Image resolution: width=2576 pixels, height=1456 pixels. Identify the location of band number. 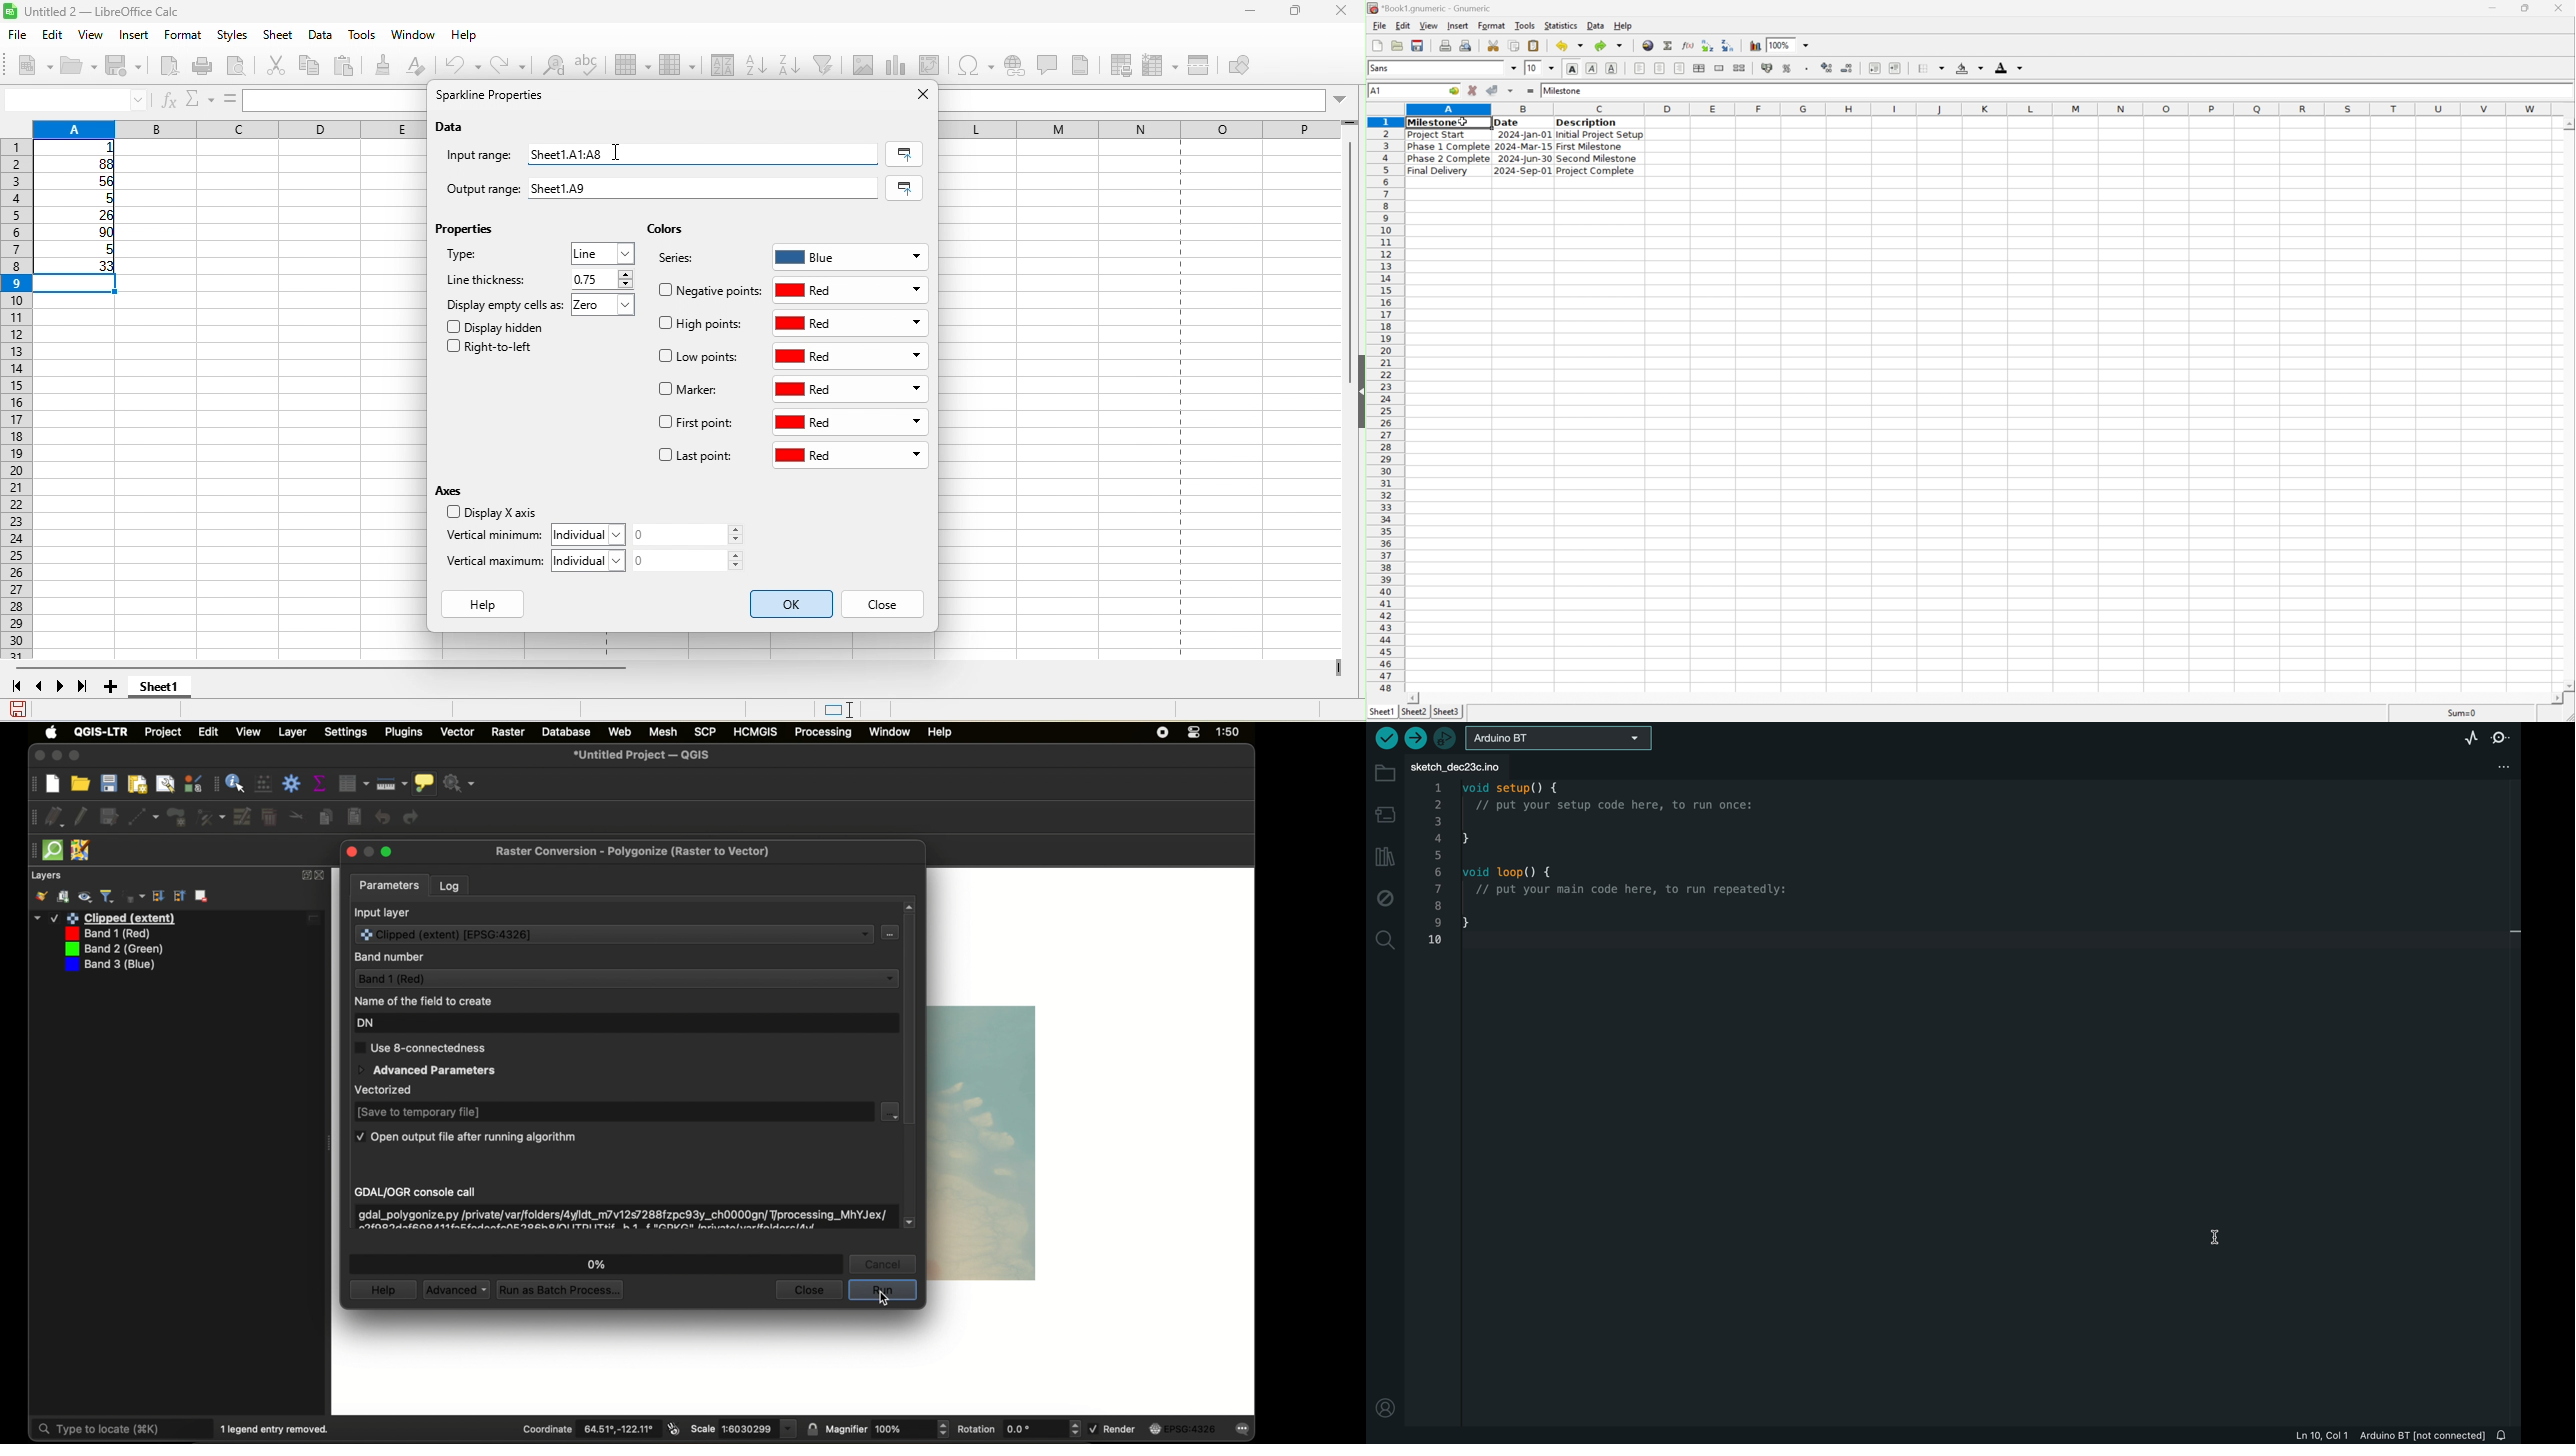
(390, 957).